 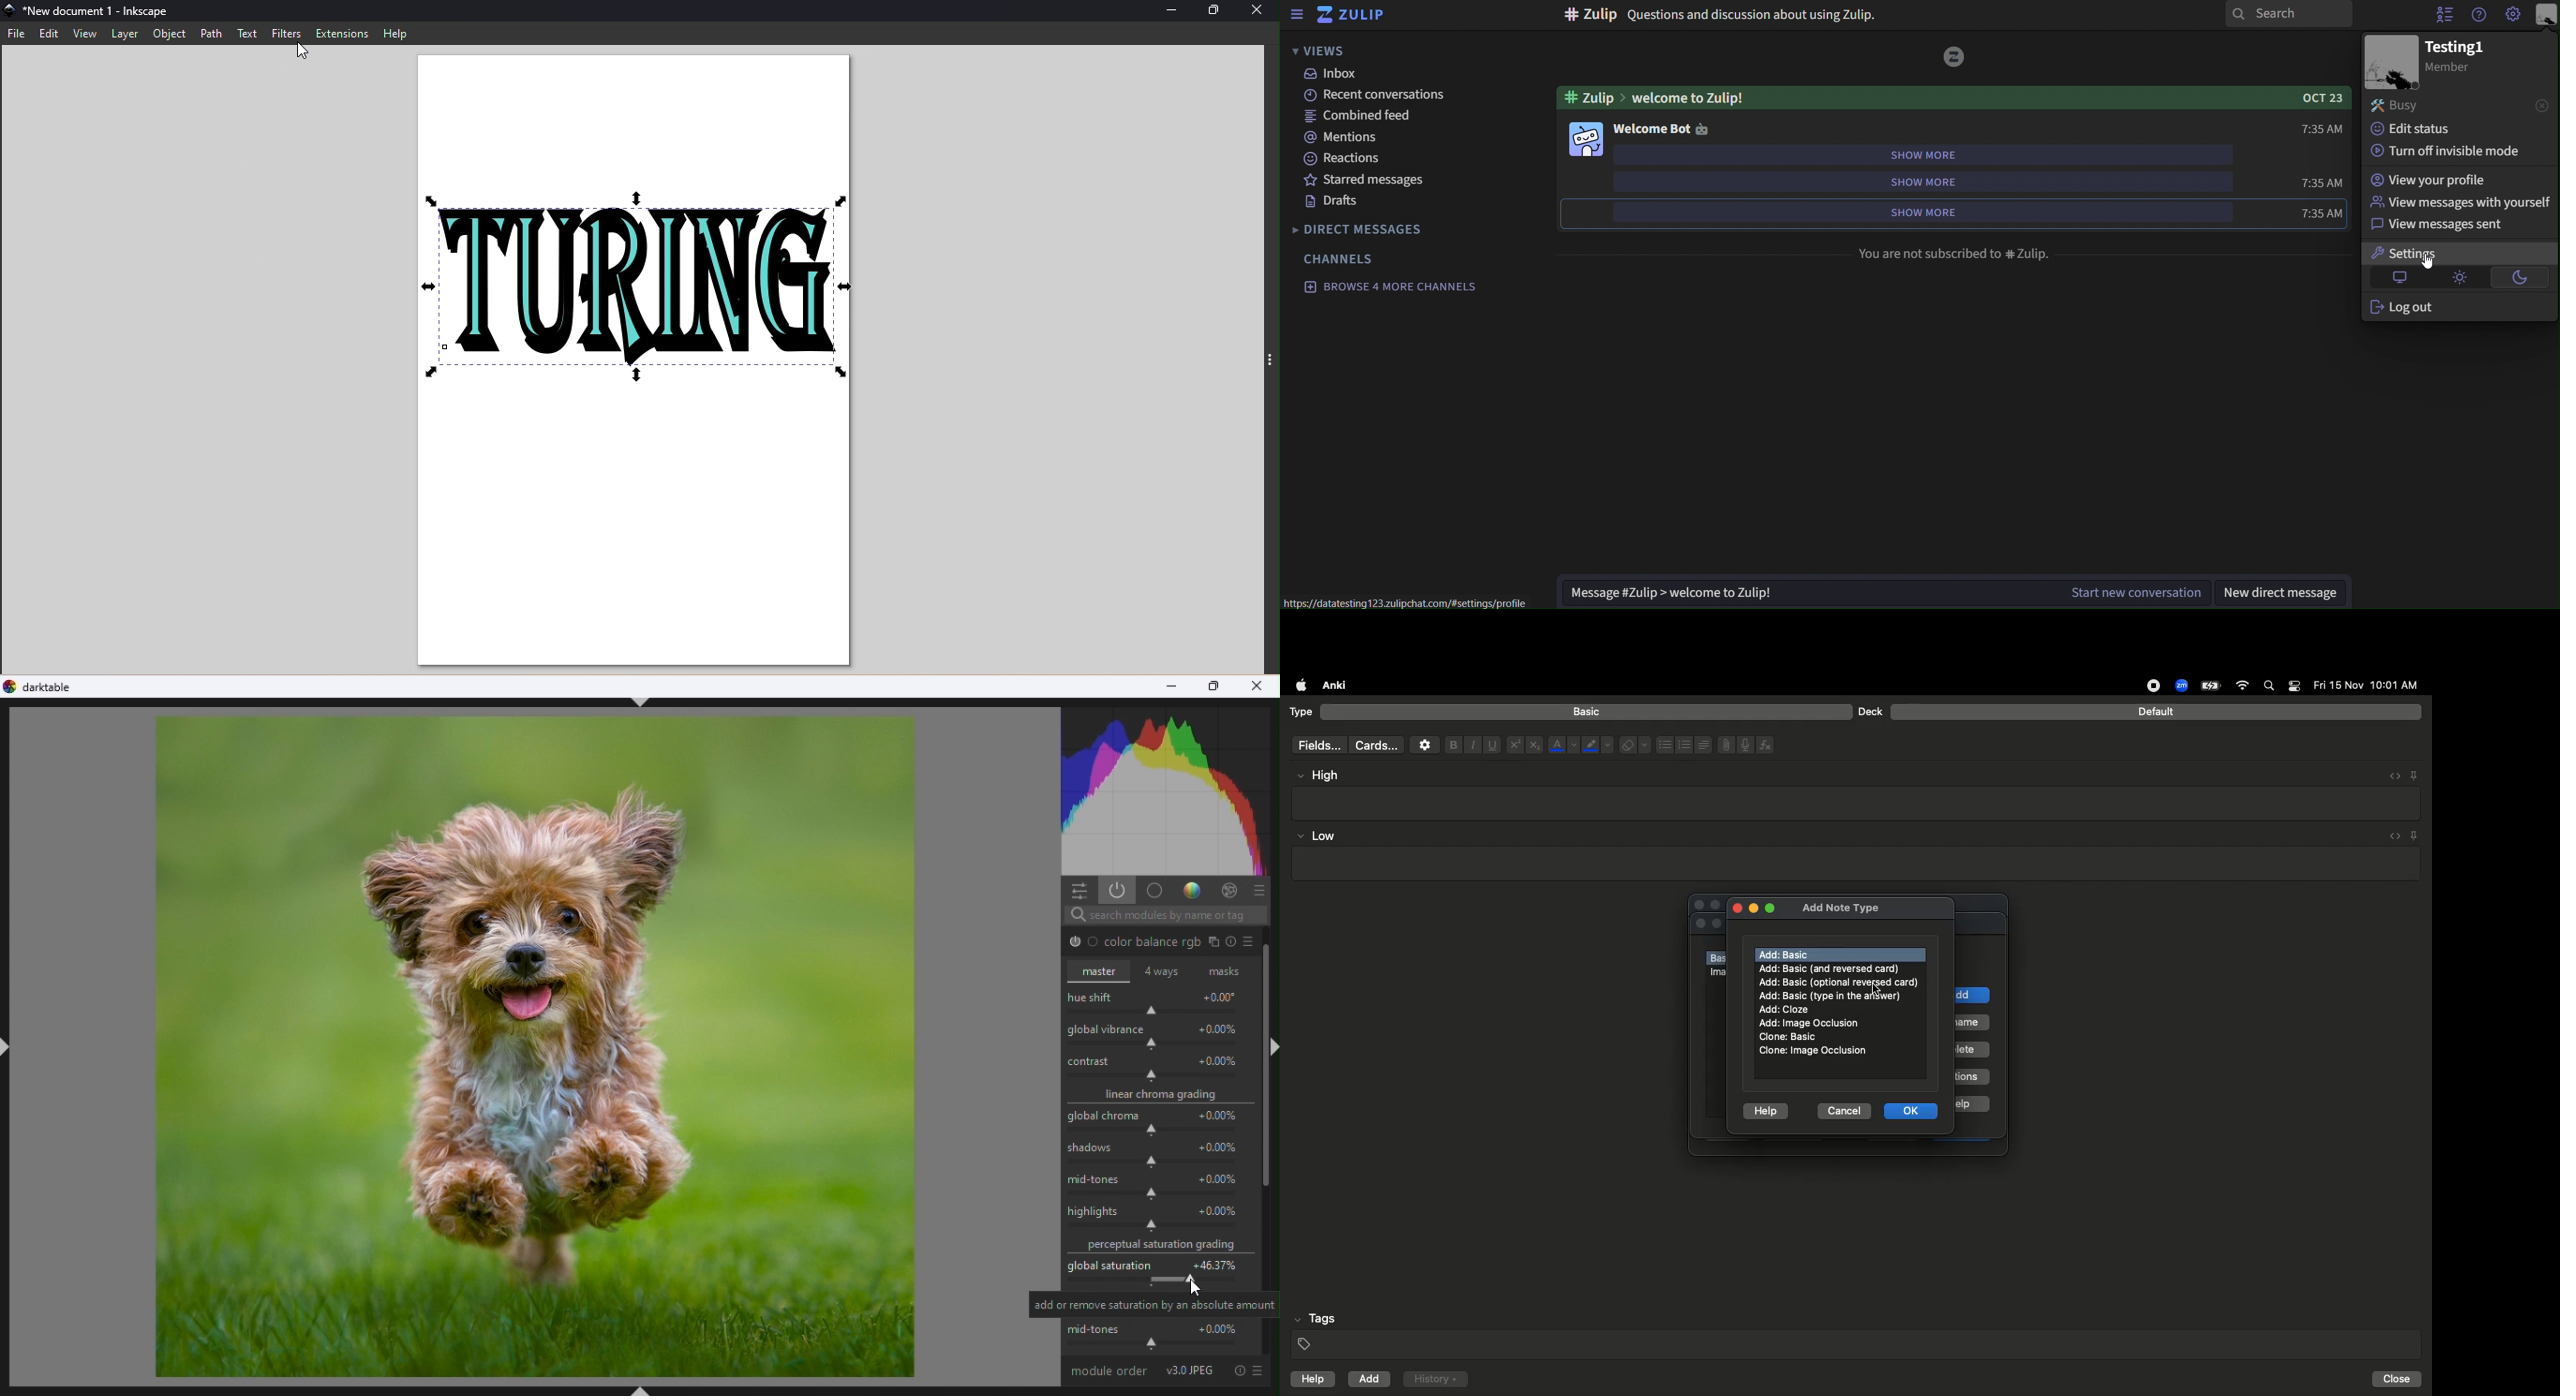 I want to click on Embed, so click(x=2390, y=776).